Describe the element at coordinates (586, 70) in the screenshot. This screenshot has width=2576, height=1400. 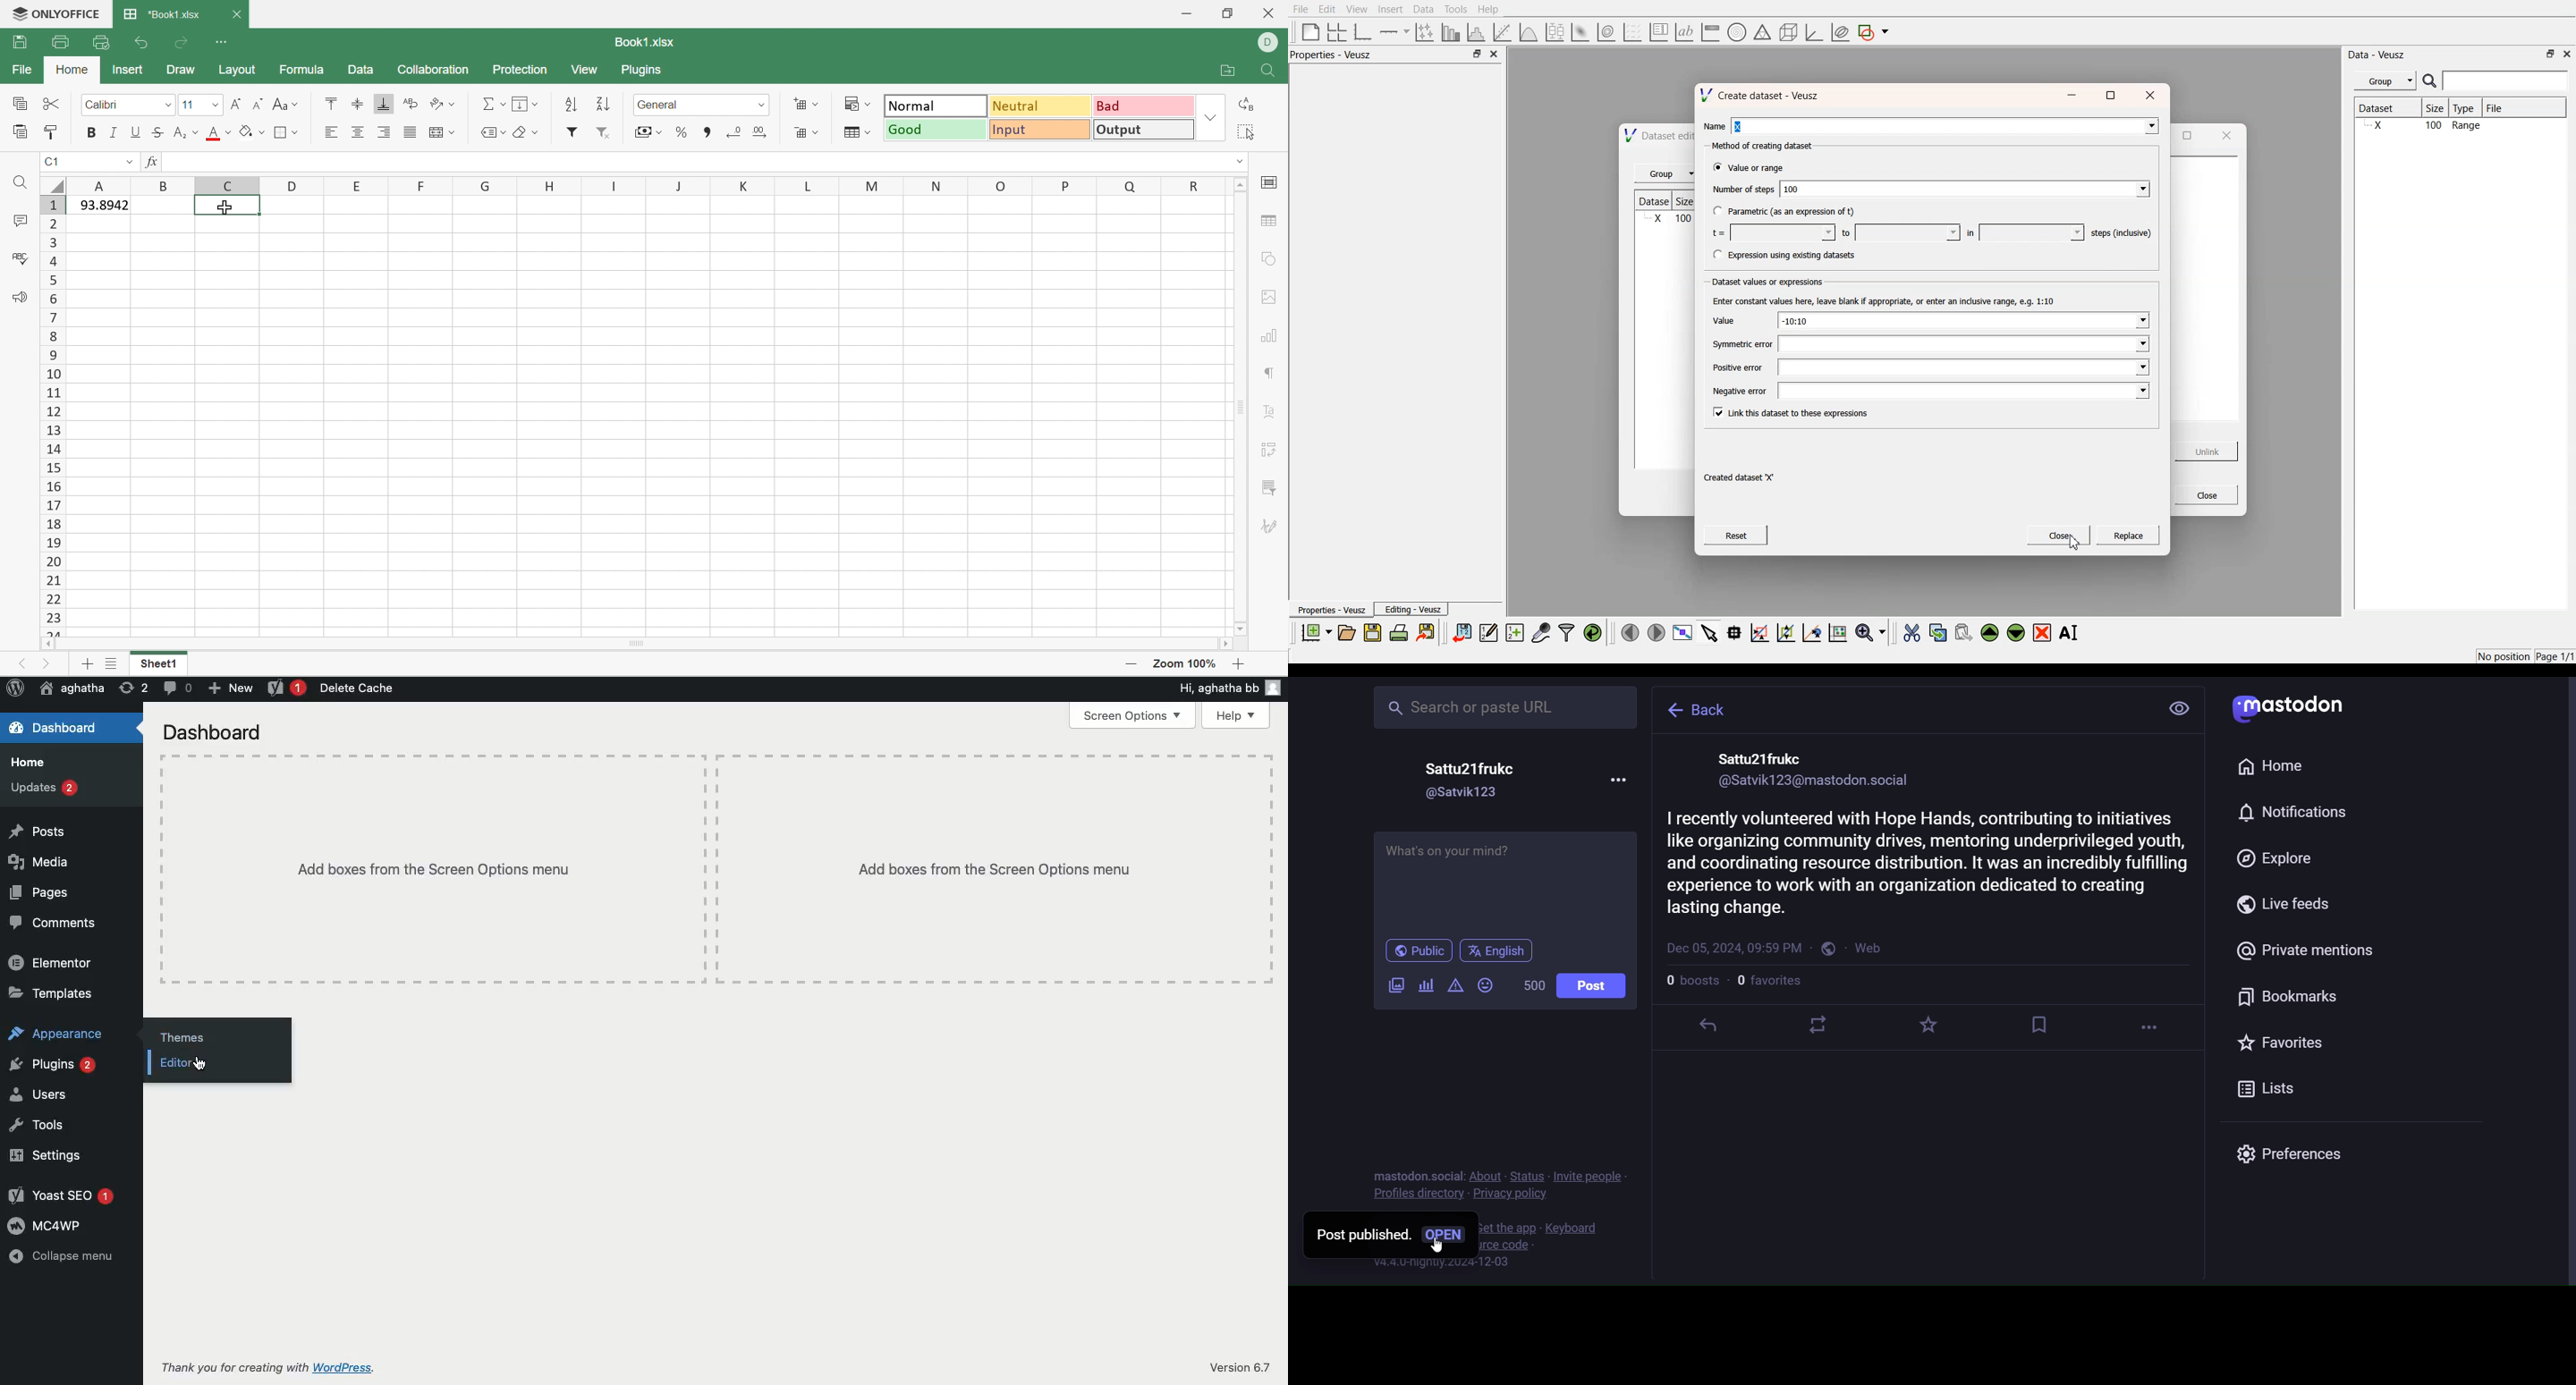
I see `View` at that location.